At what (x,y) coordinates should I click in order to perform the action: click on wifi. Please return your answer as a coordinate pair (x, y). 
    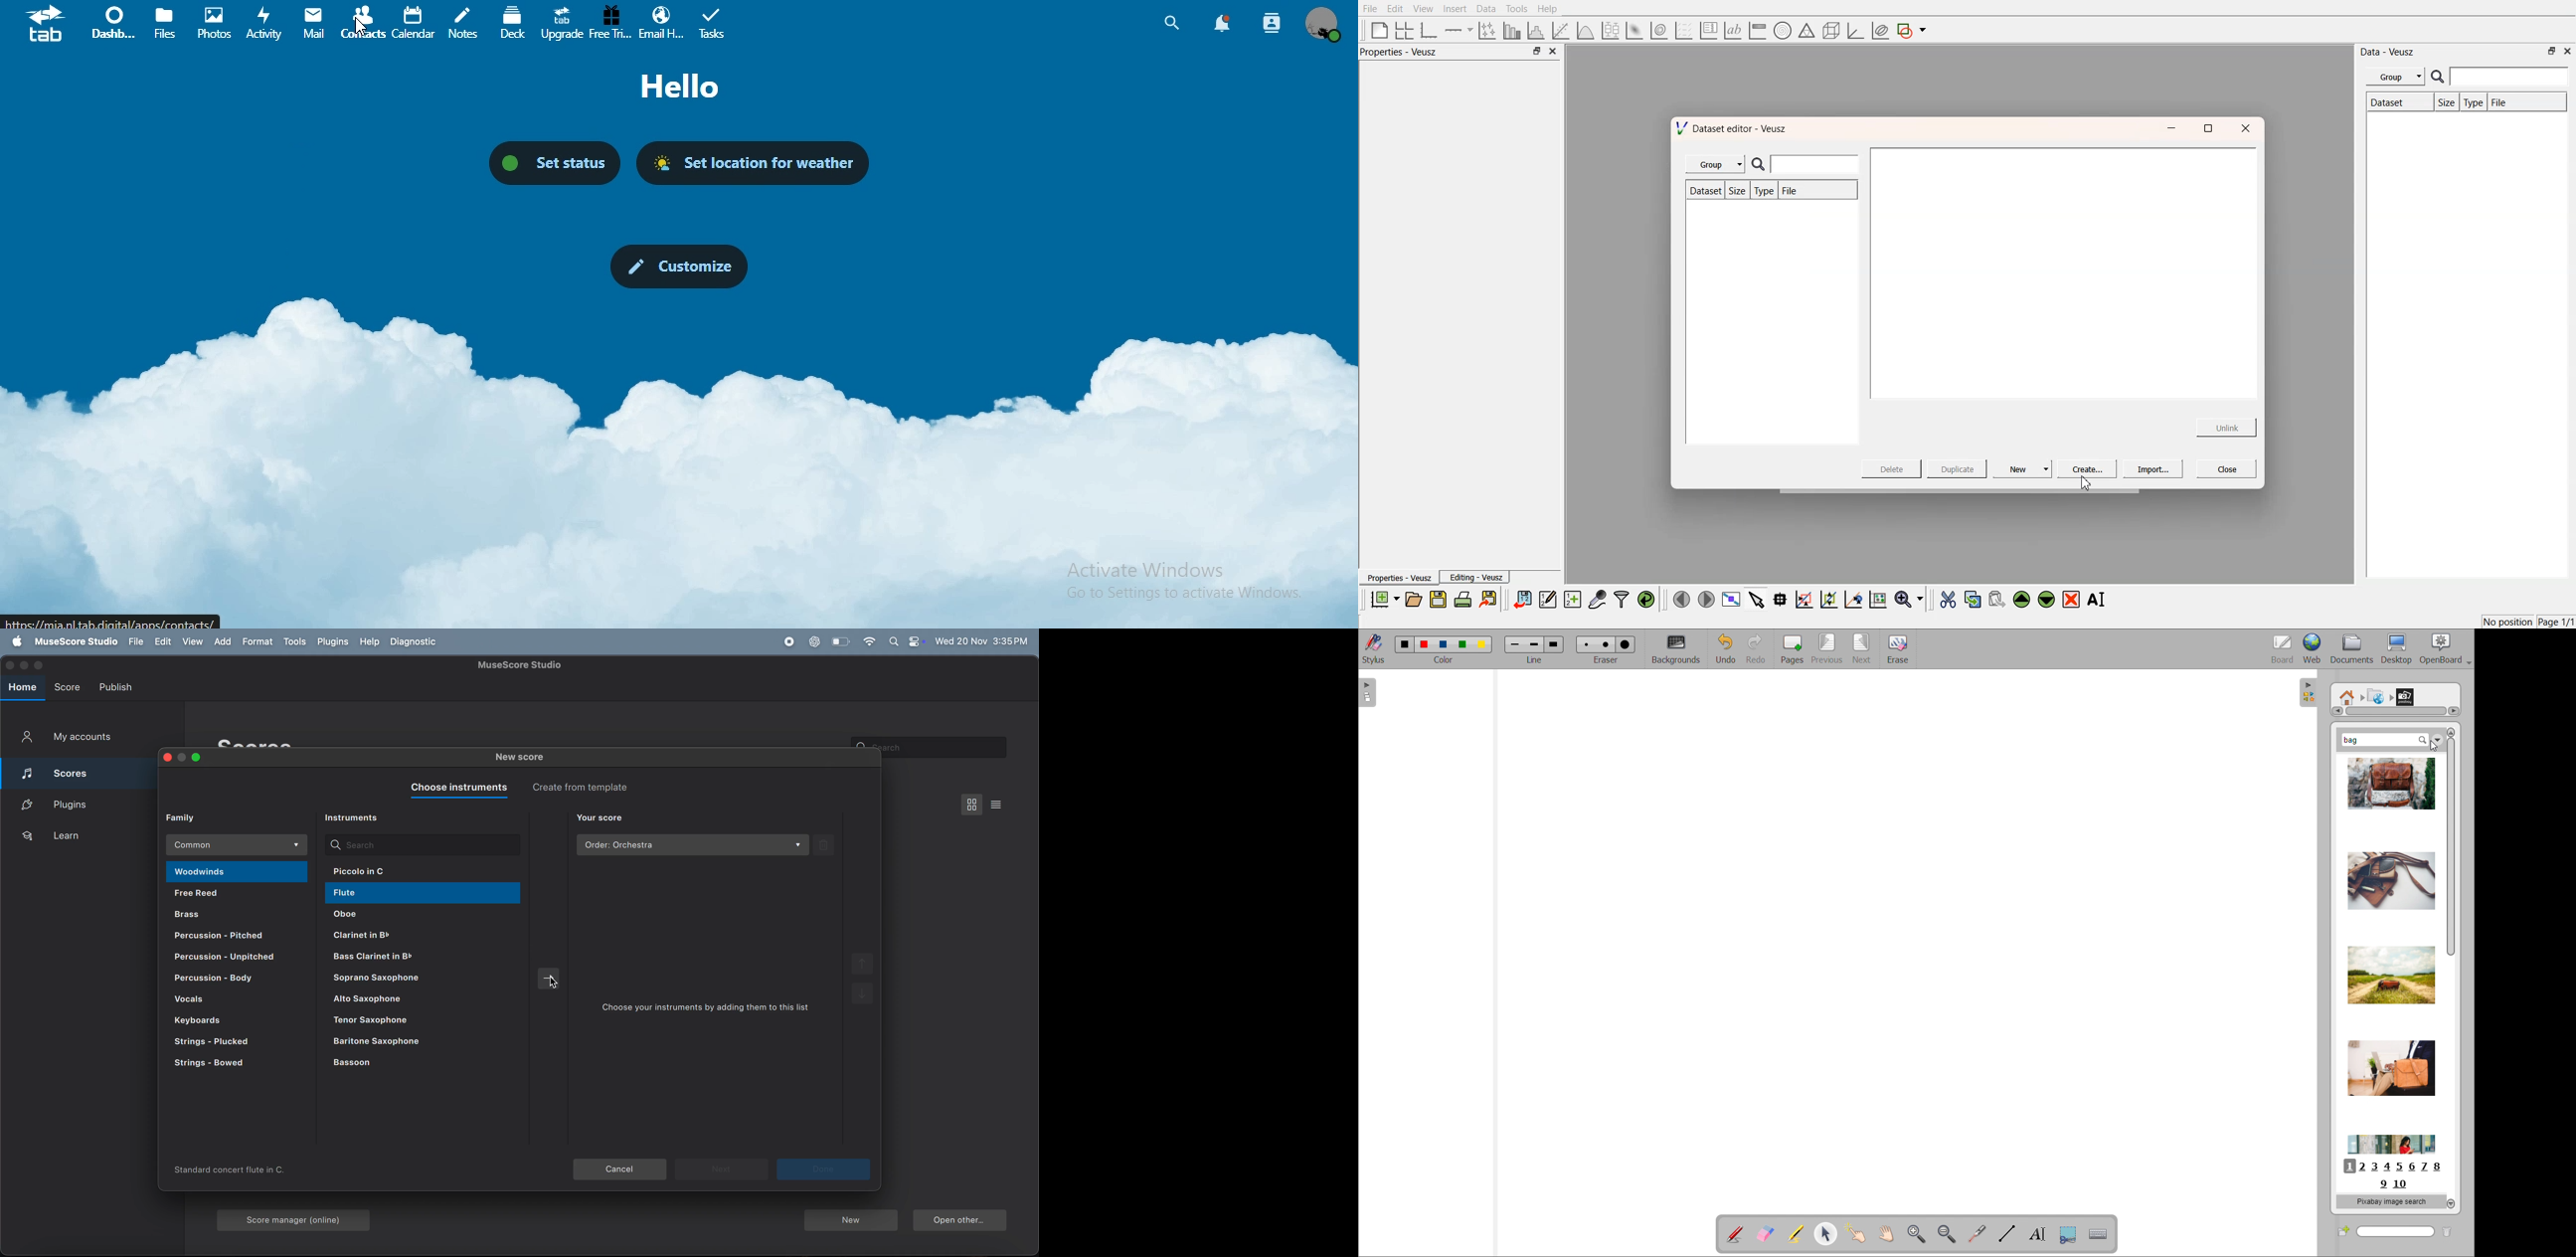
    Looking at the image, I should click on (868, 642).